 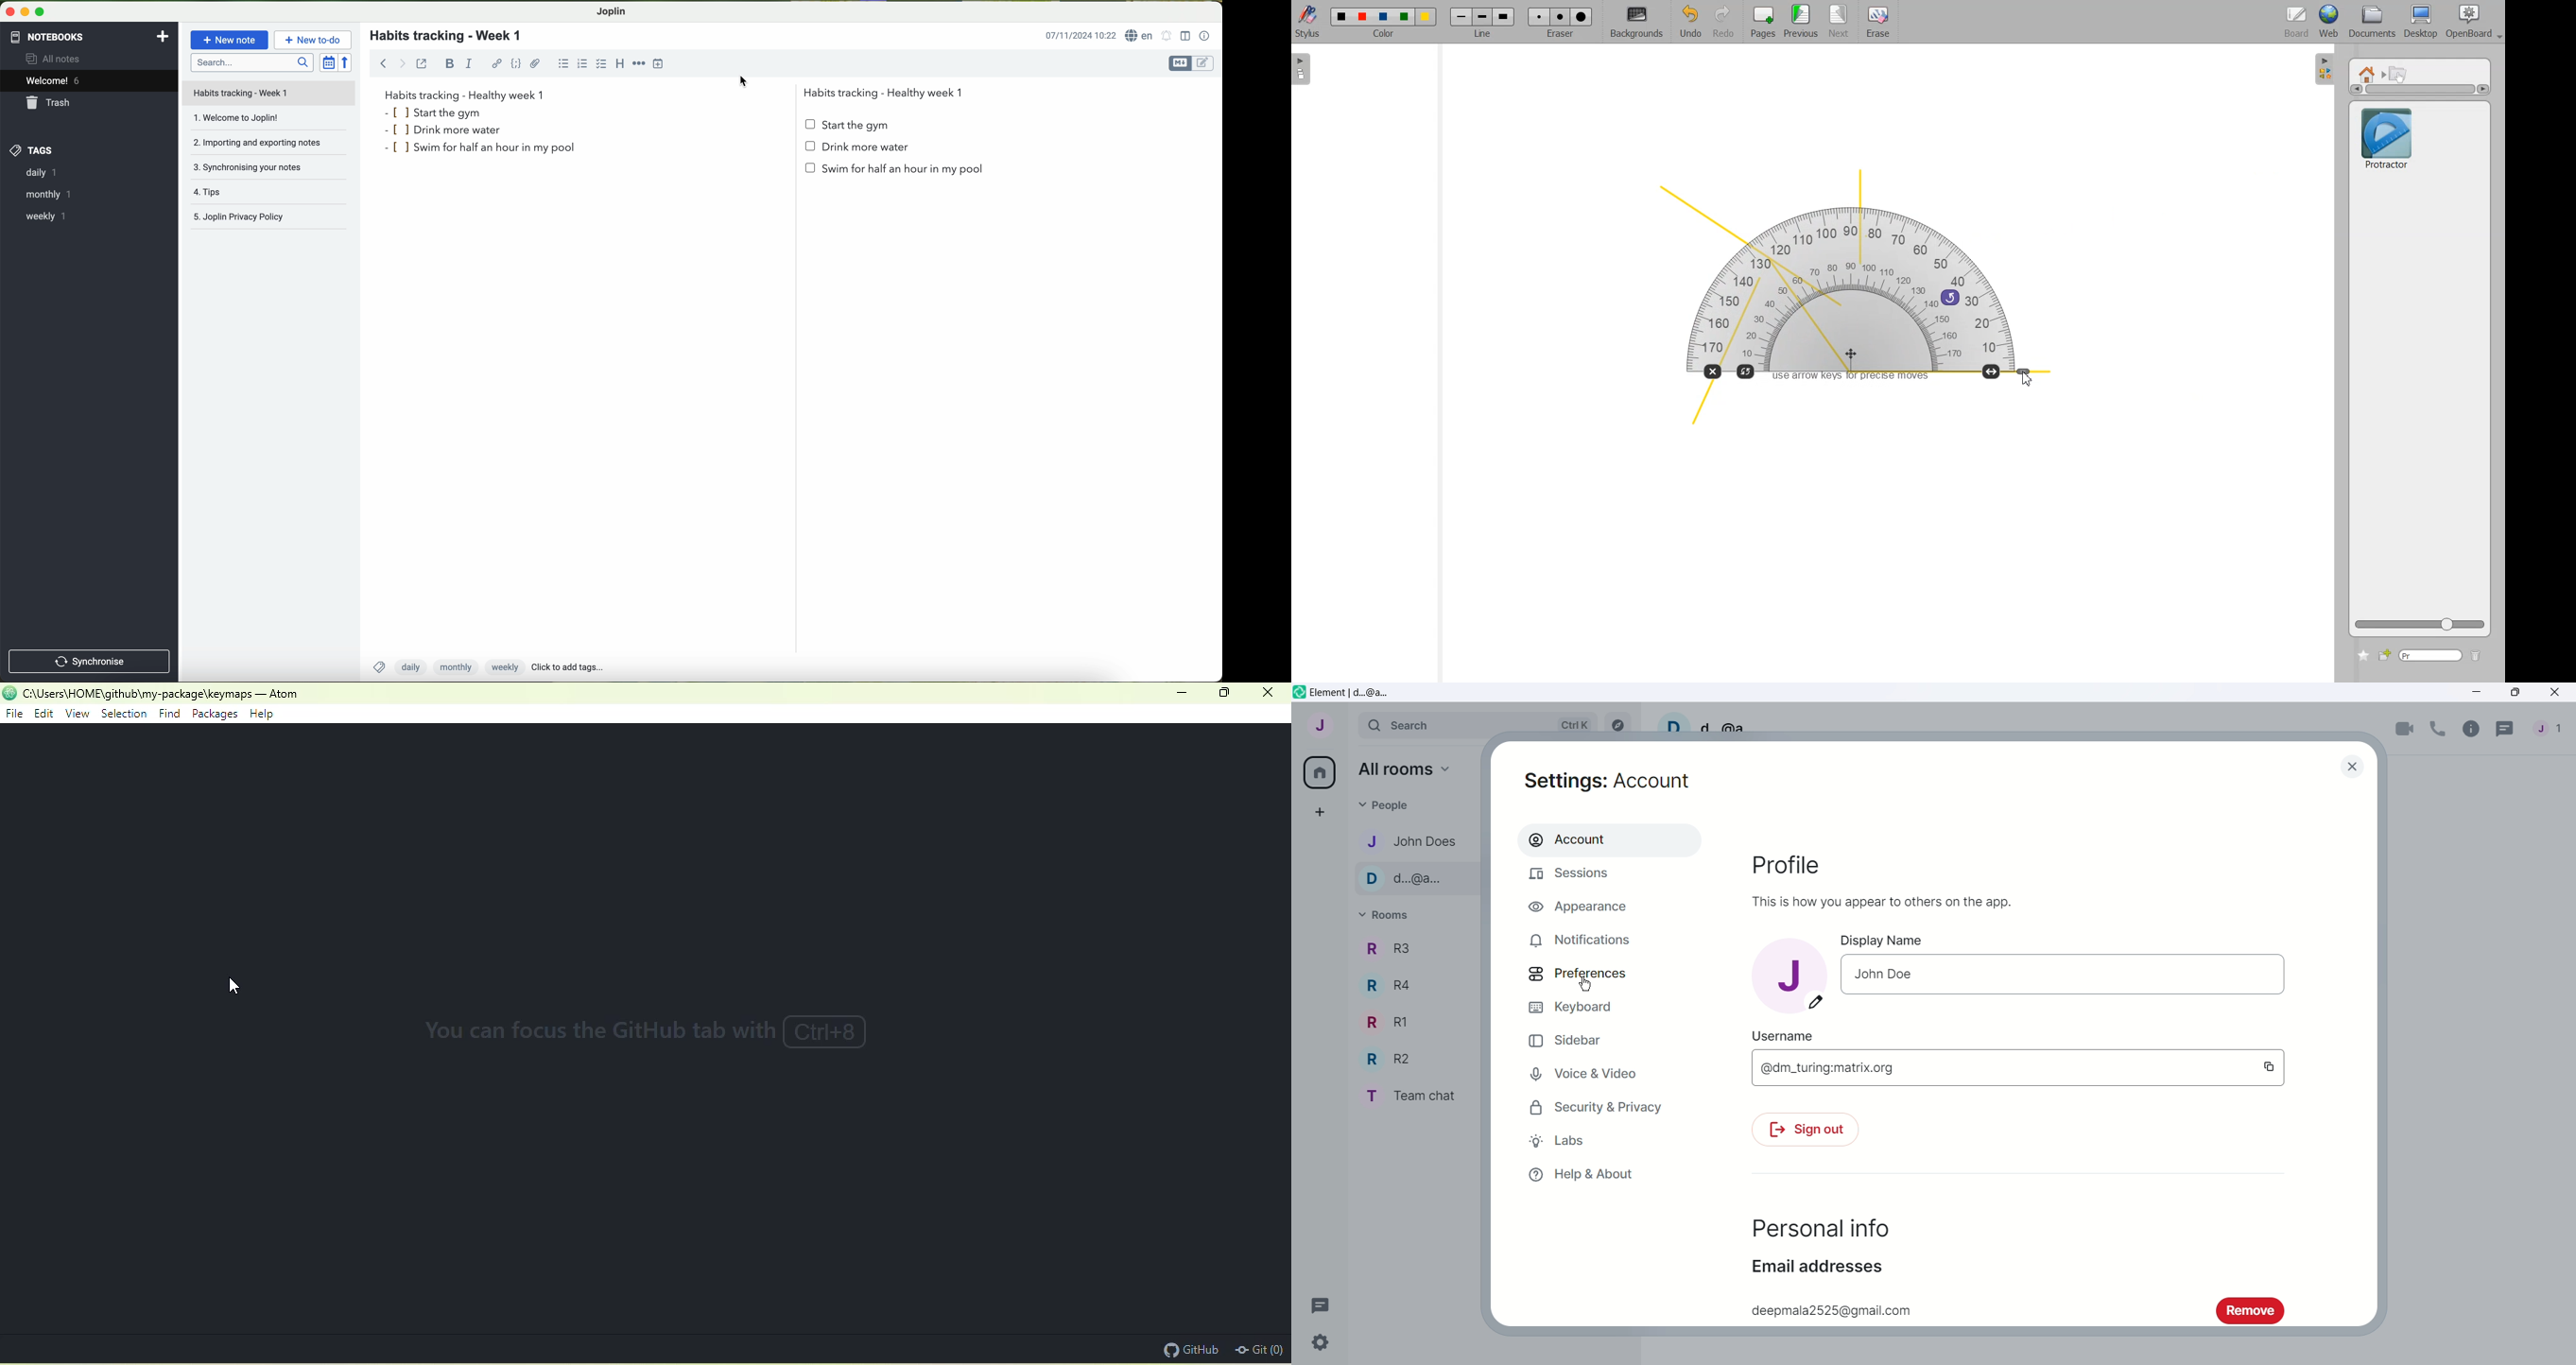 What do you see at coordinates (1597, 1141) in the screenshot?
I see `Labs` at bounding box center [1597, 1141].